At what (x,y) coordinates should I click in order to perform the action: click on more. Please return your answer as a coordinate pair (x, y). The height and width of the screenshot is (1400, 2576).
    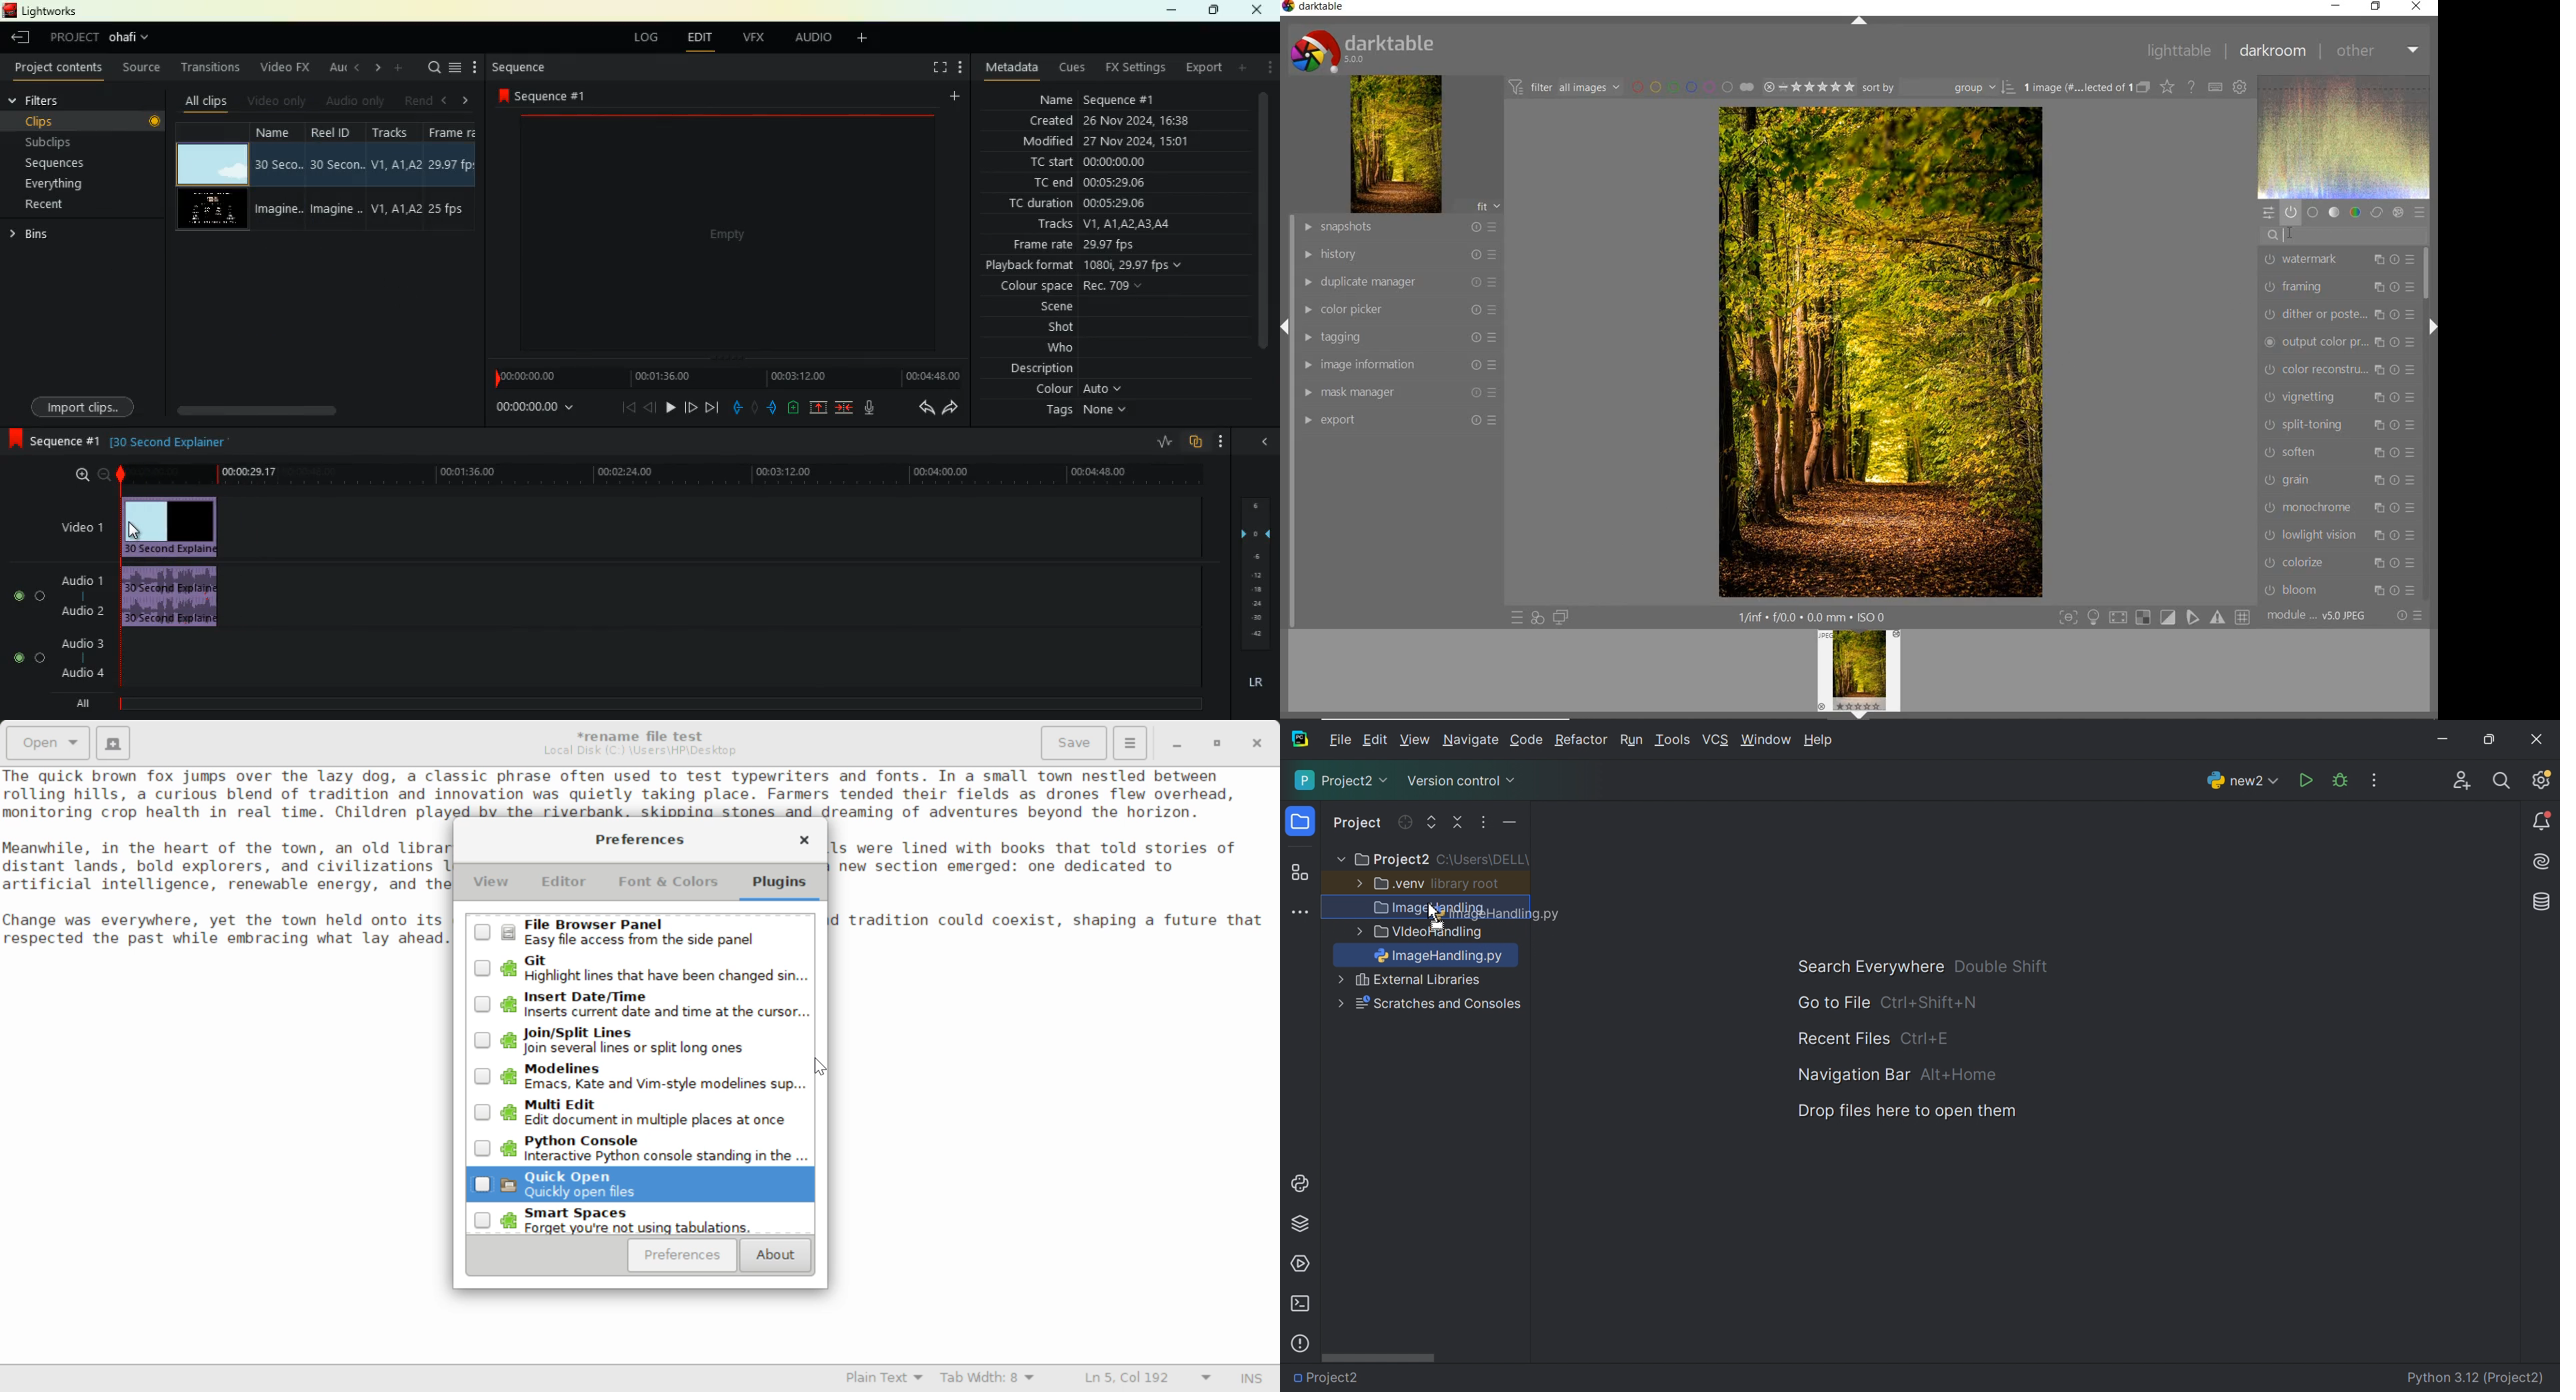
    Looking at the image, I should click on (1355, 932).